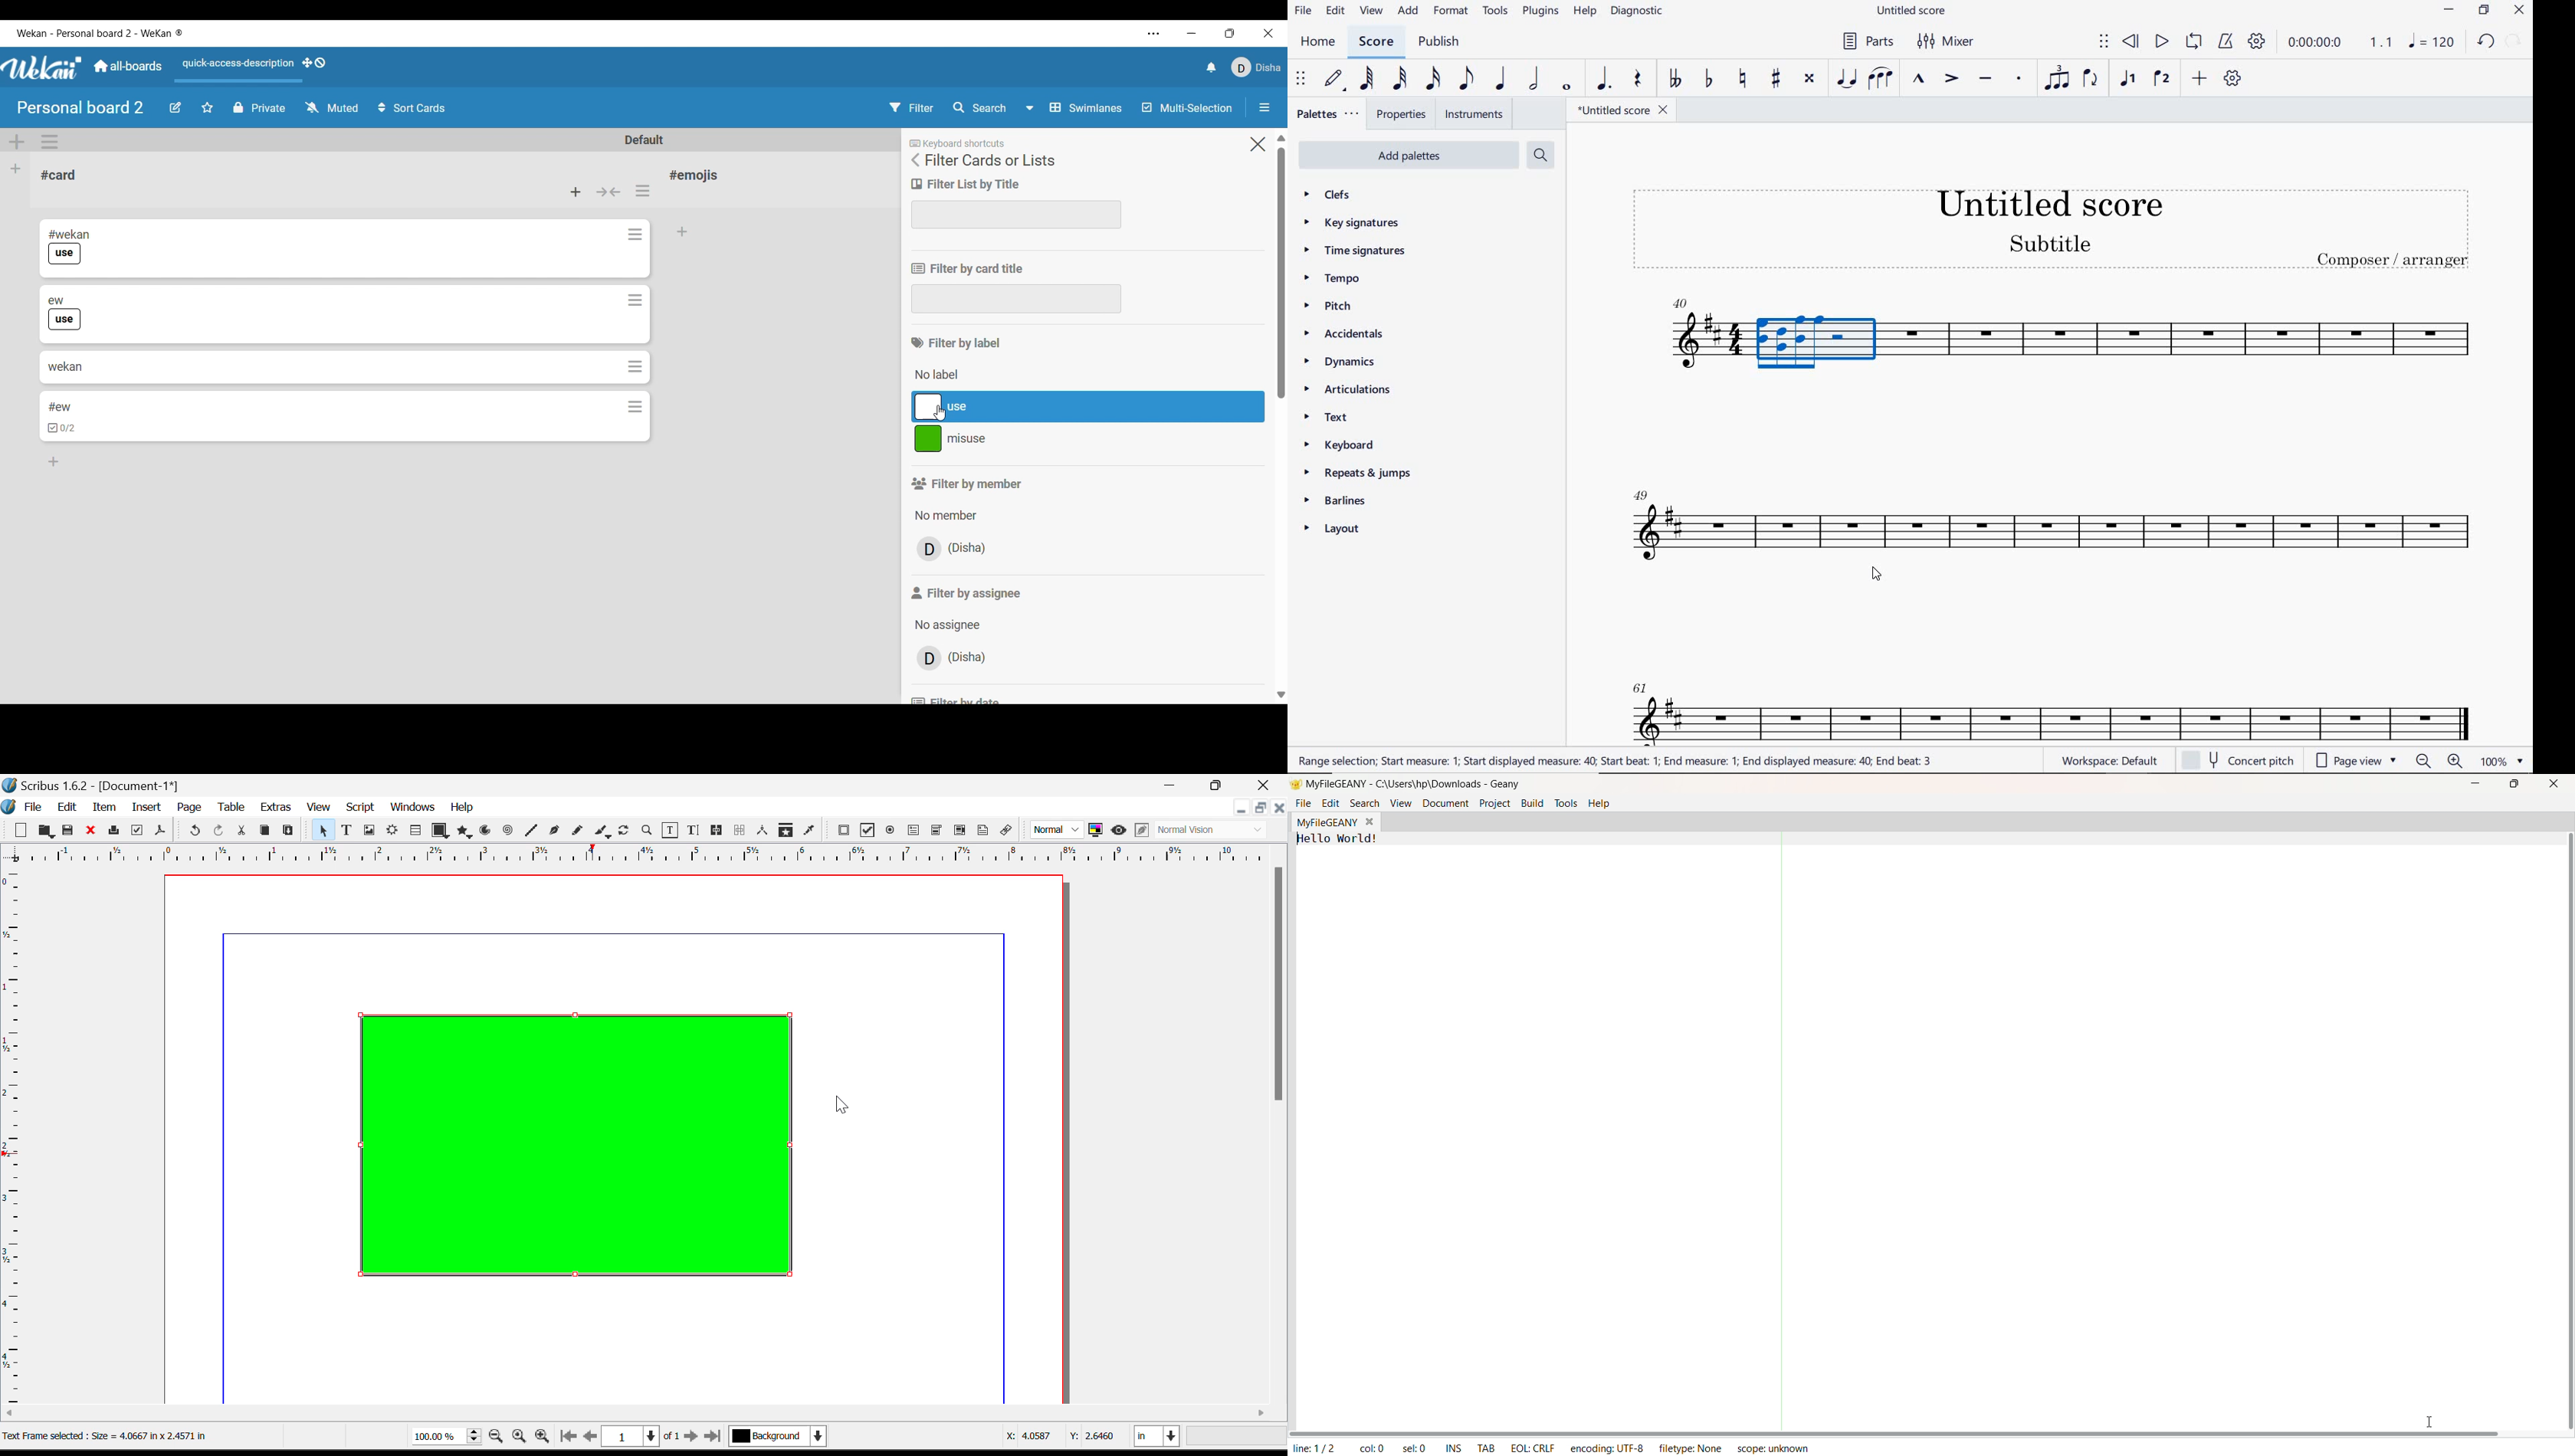  What do you see at coordinates (1017, 215) in the screenshot?
I see `Text box to enter filter` at bounding box center [1017, 215].